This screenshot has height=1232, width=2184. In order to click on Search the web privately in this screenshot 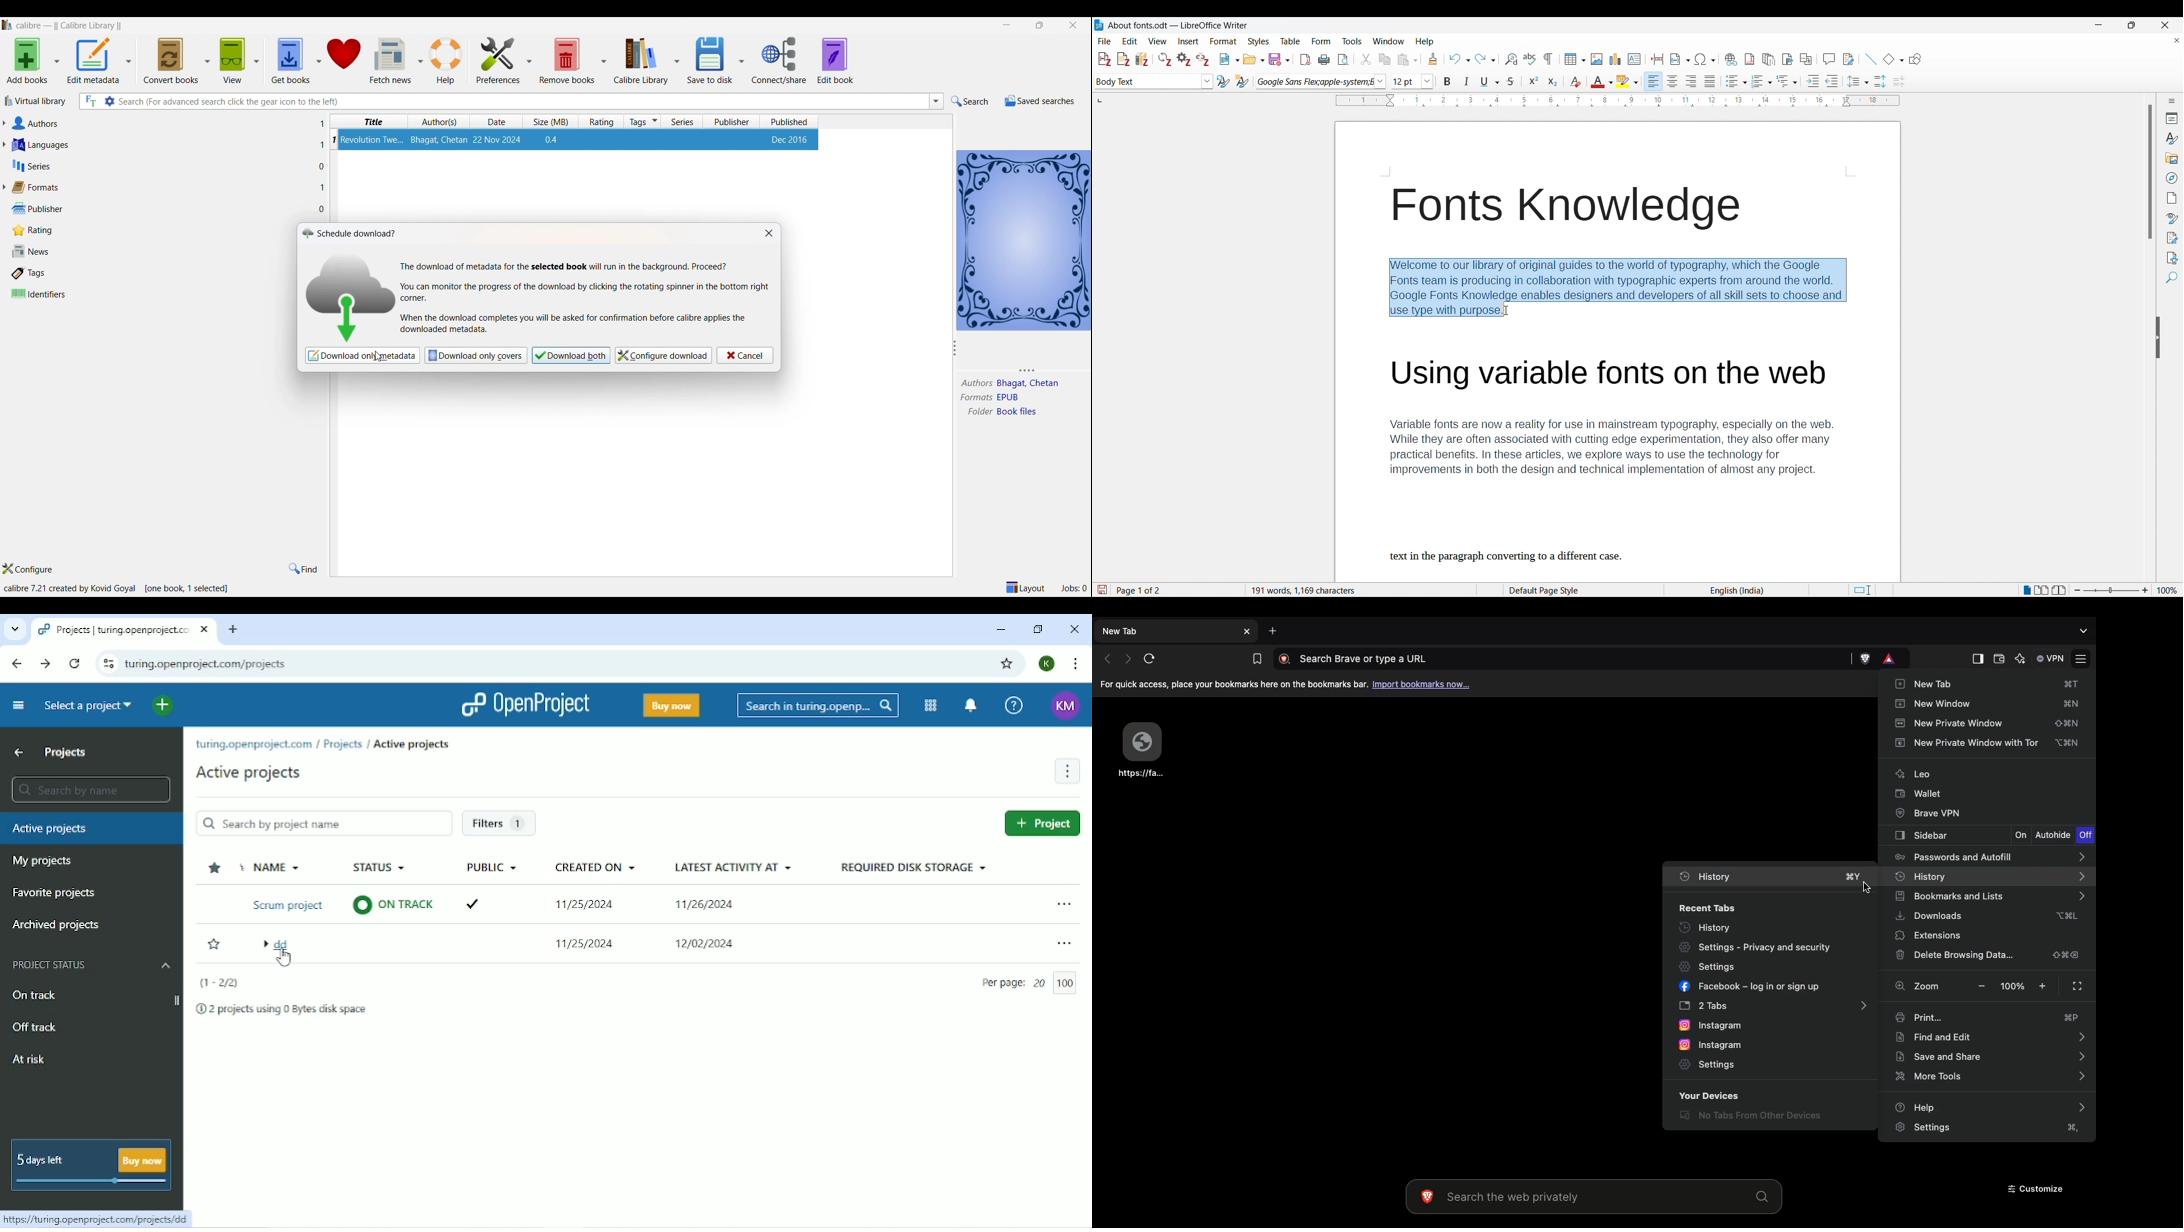, I will do `click(1589, 1197)`.